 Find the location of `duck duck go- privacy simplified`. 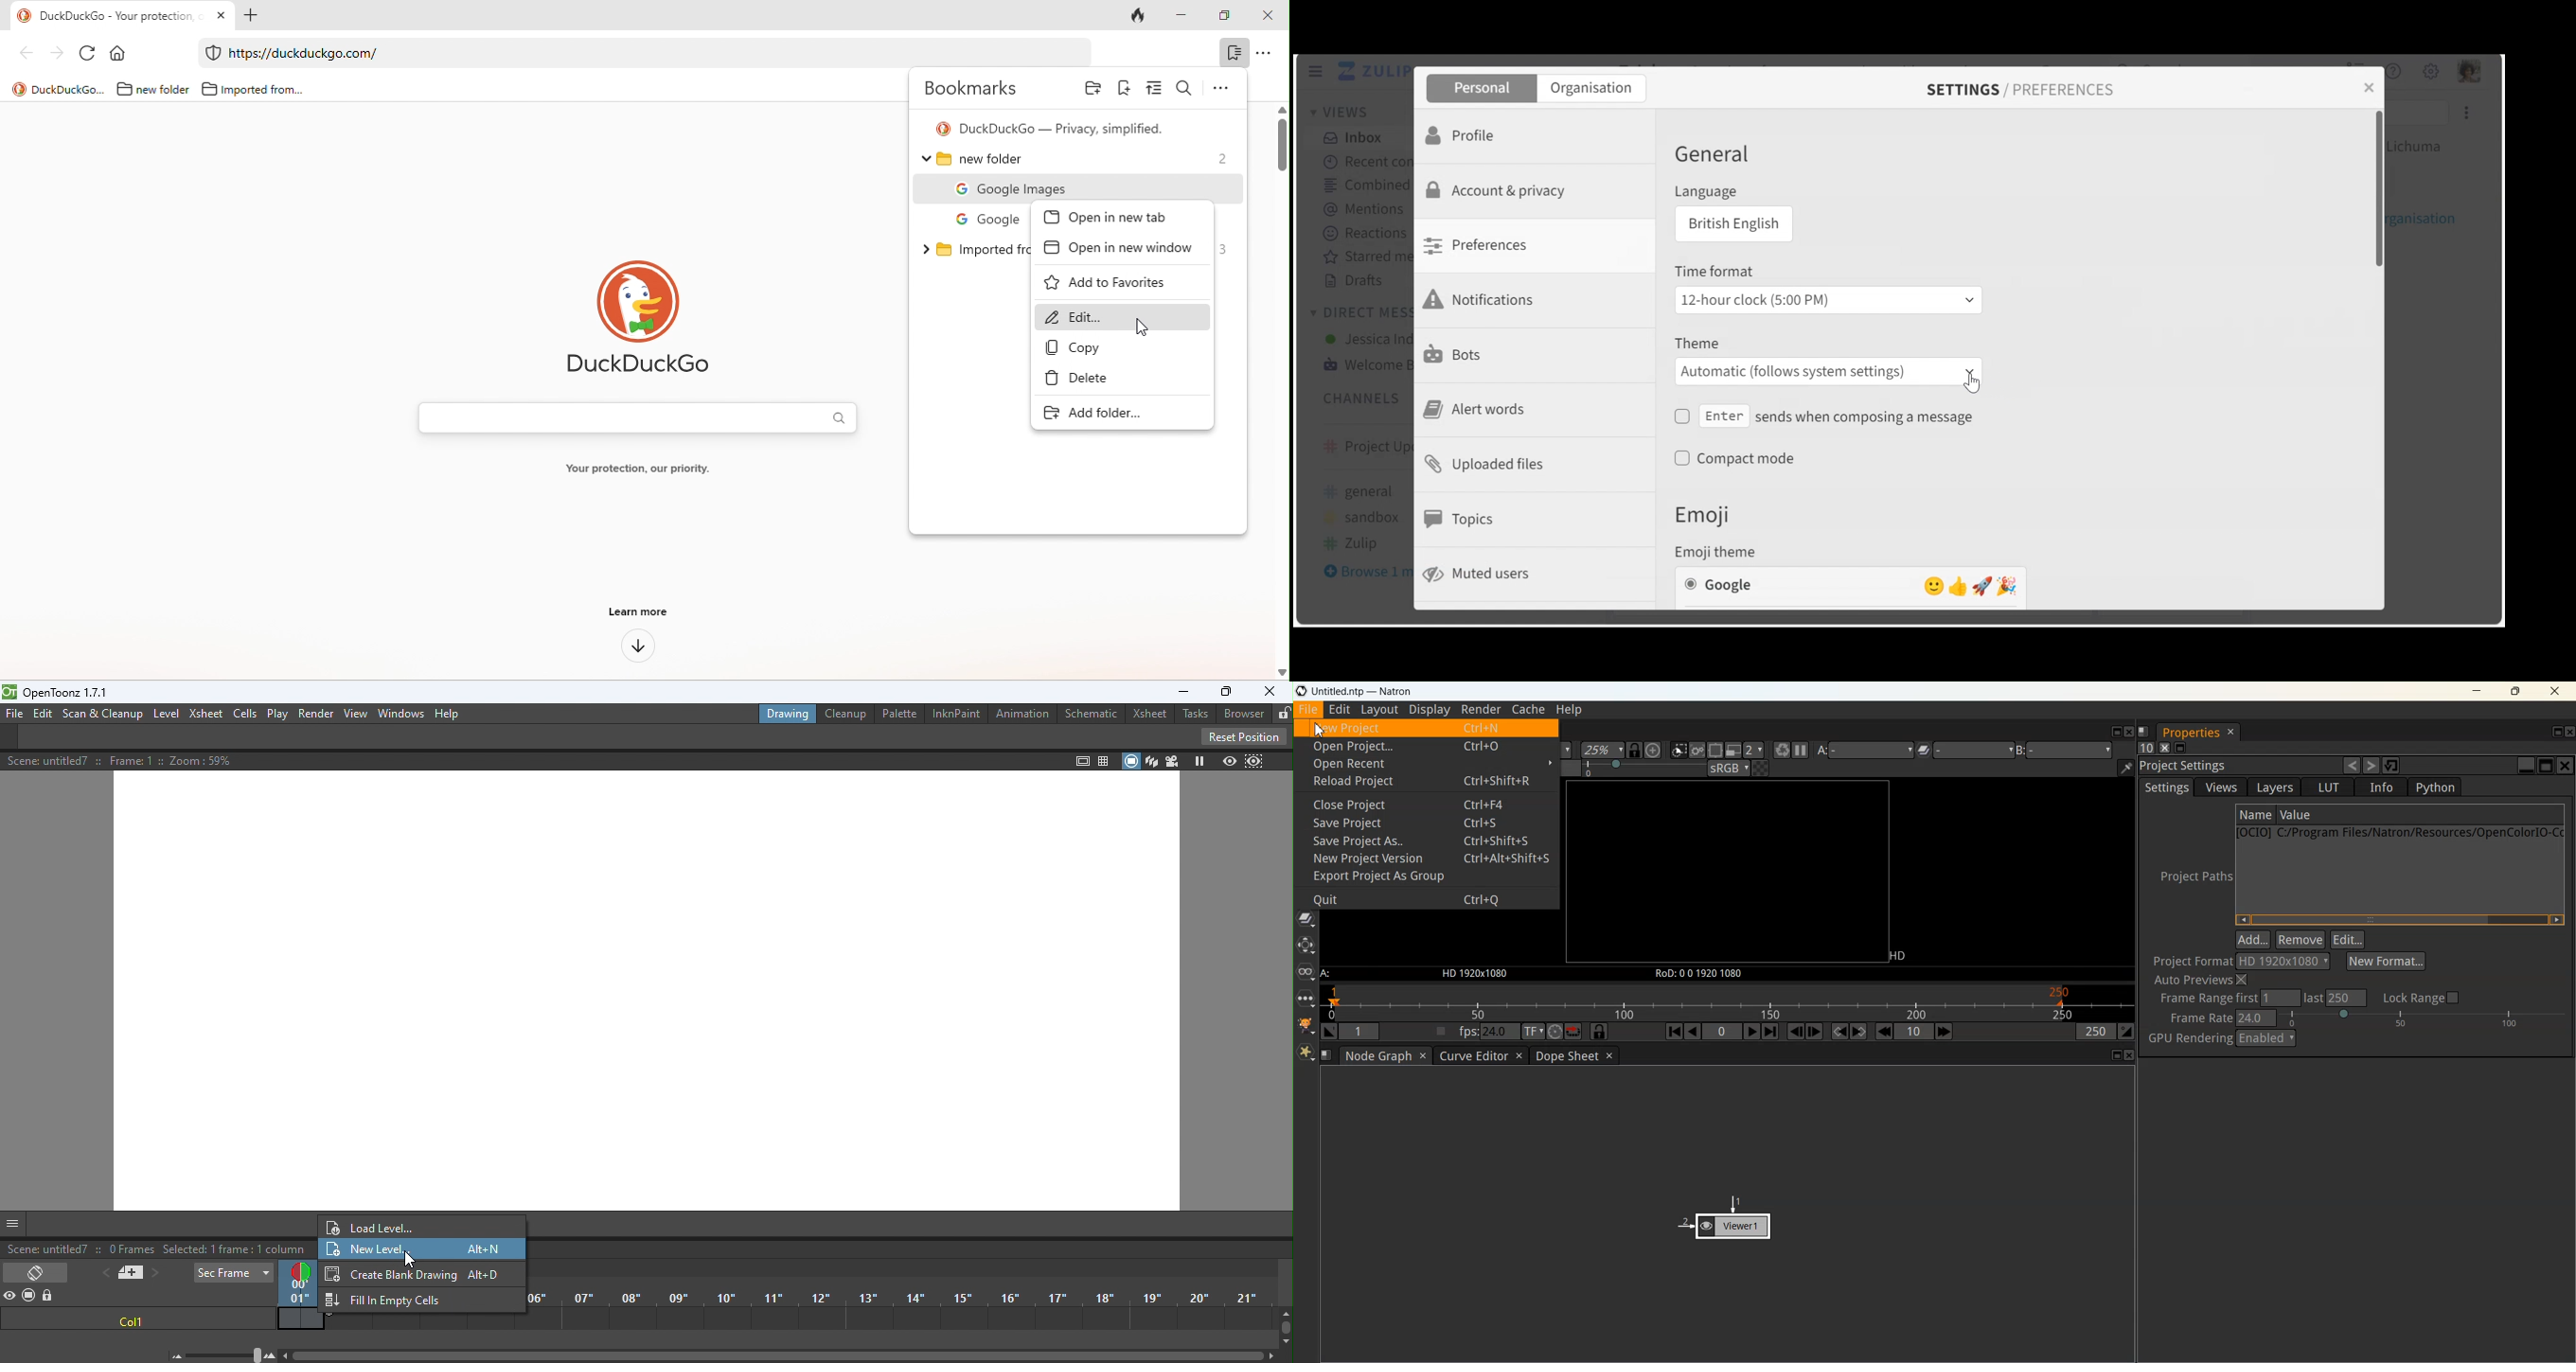

duck duck go- privacy simplified is located at coordinates (1054, 128).